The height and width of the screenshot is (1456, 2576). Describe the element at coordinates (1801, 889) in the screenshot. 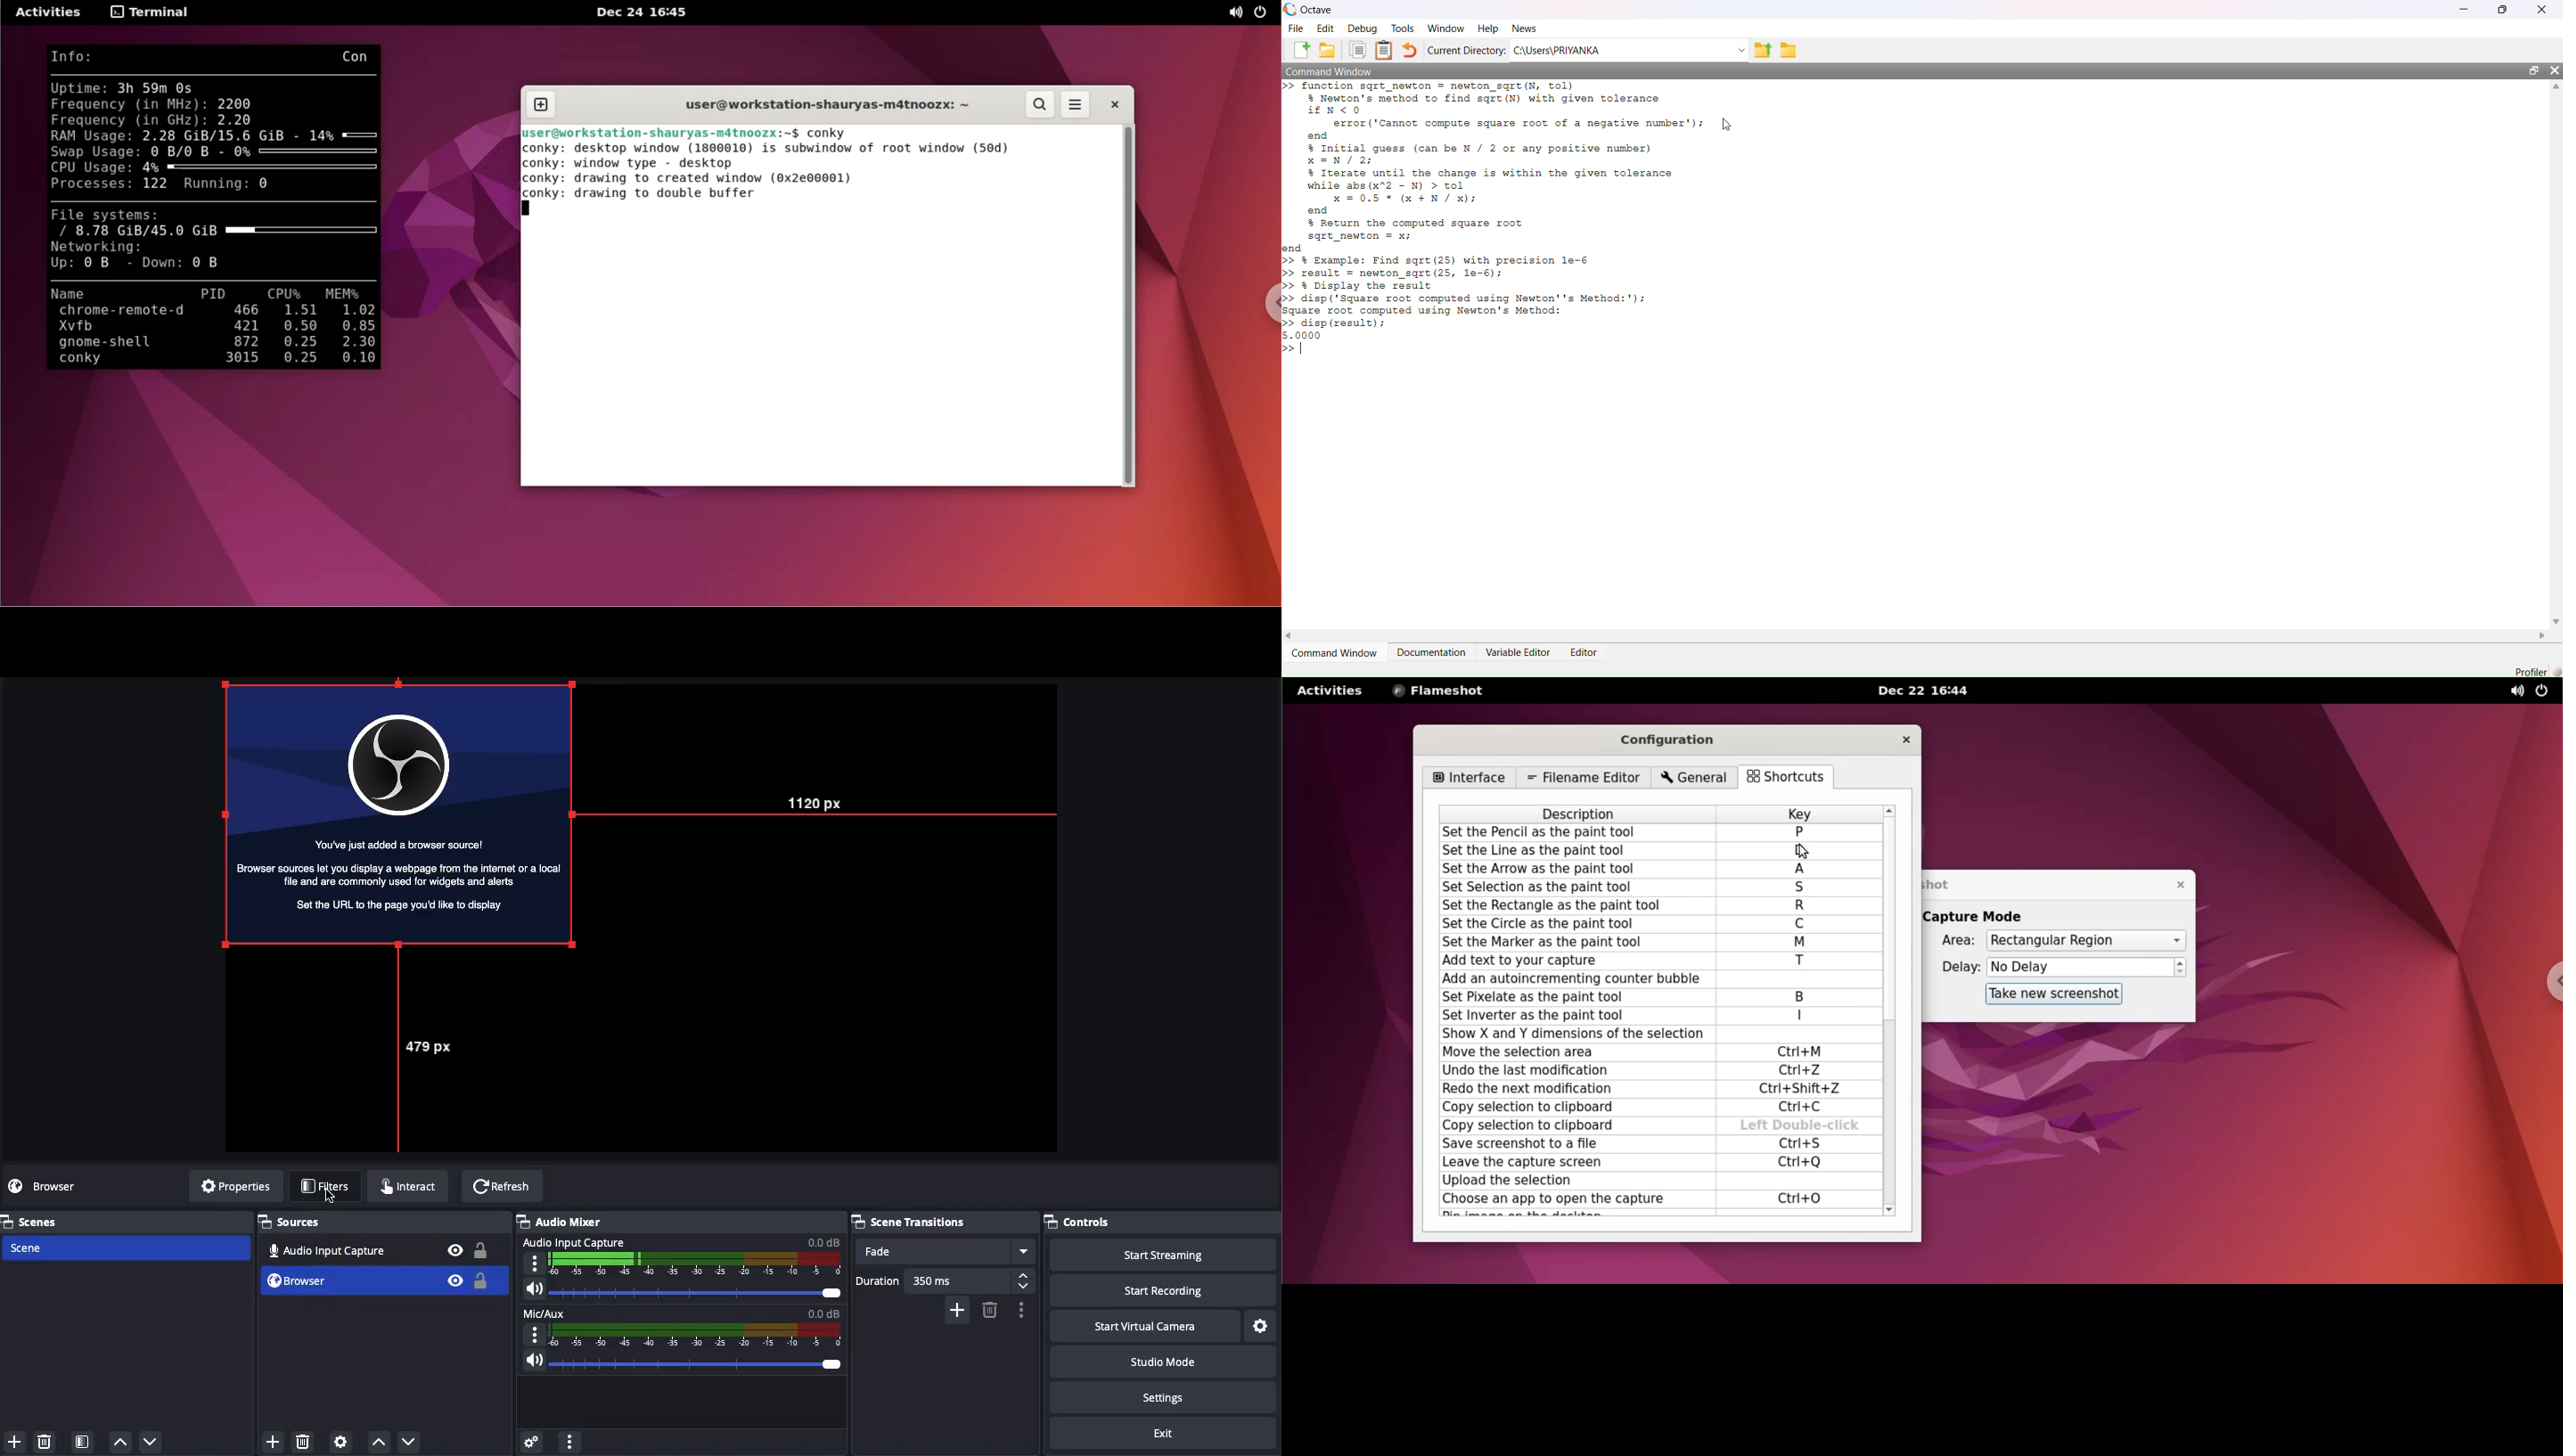

I see `S ` at that location.